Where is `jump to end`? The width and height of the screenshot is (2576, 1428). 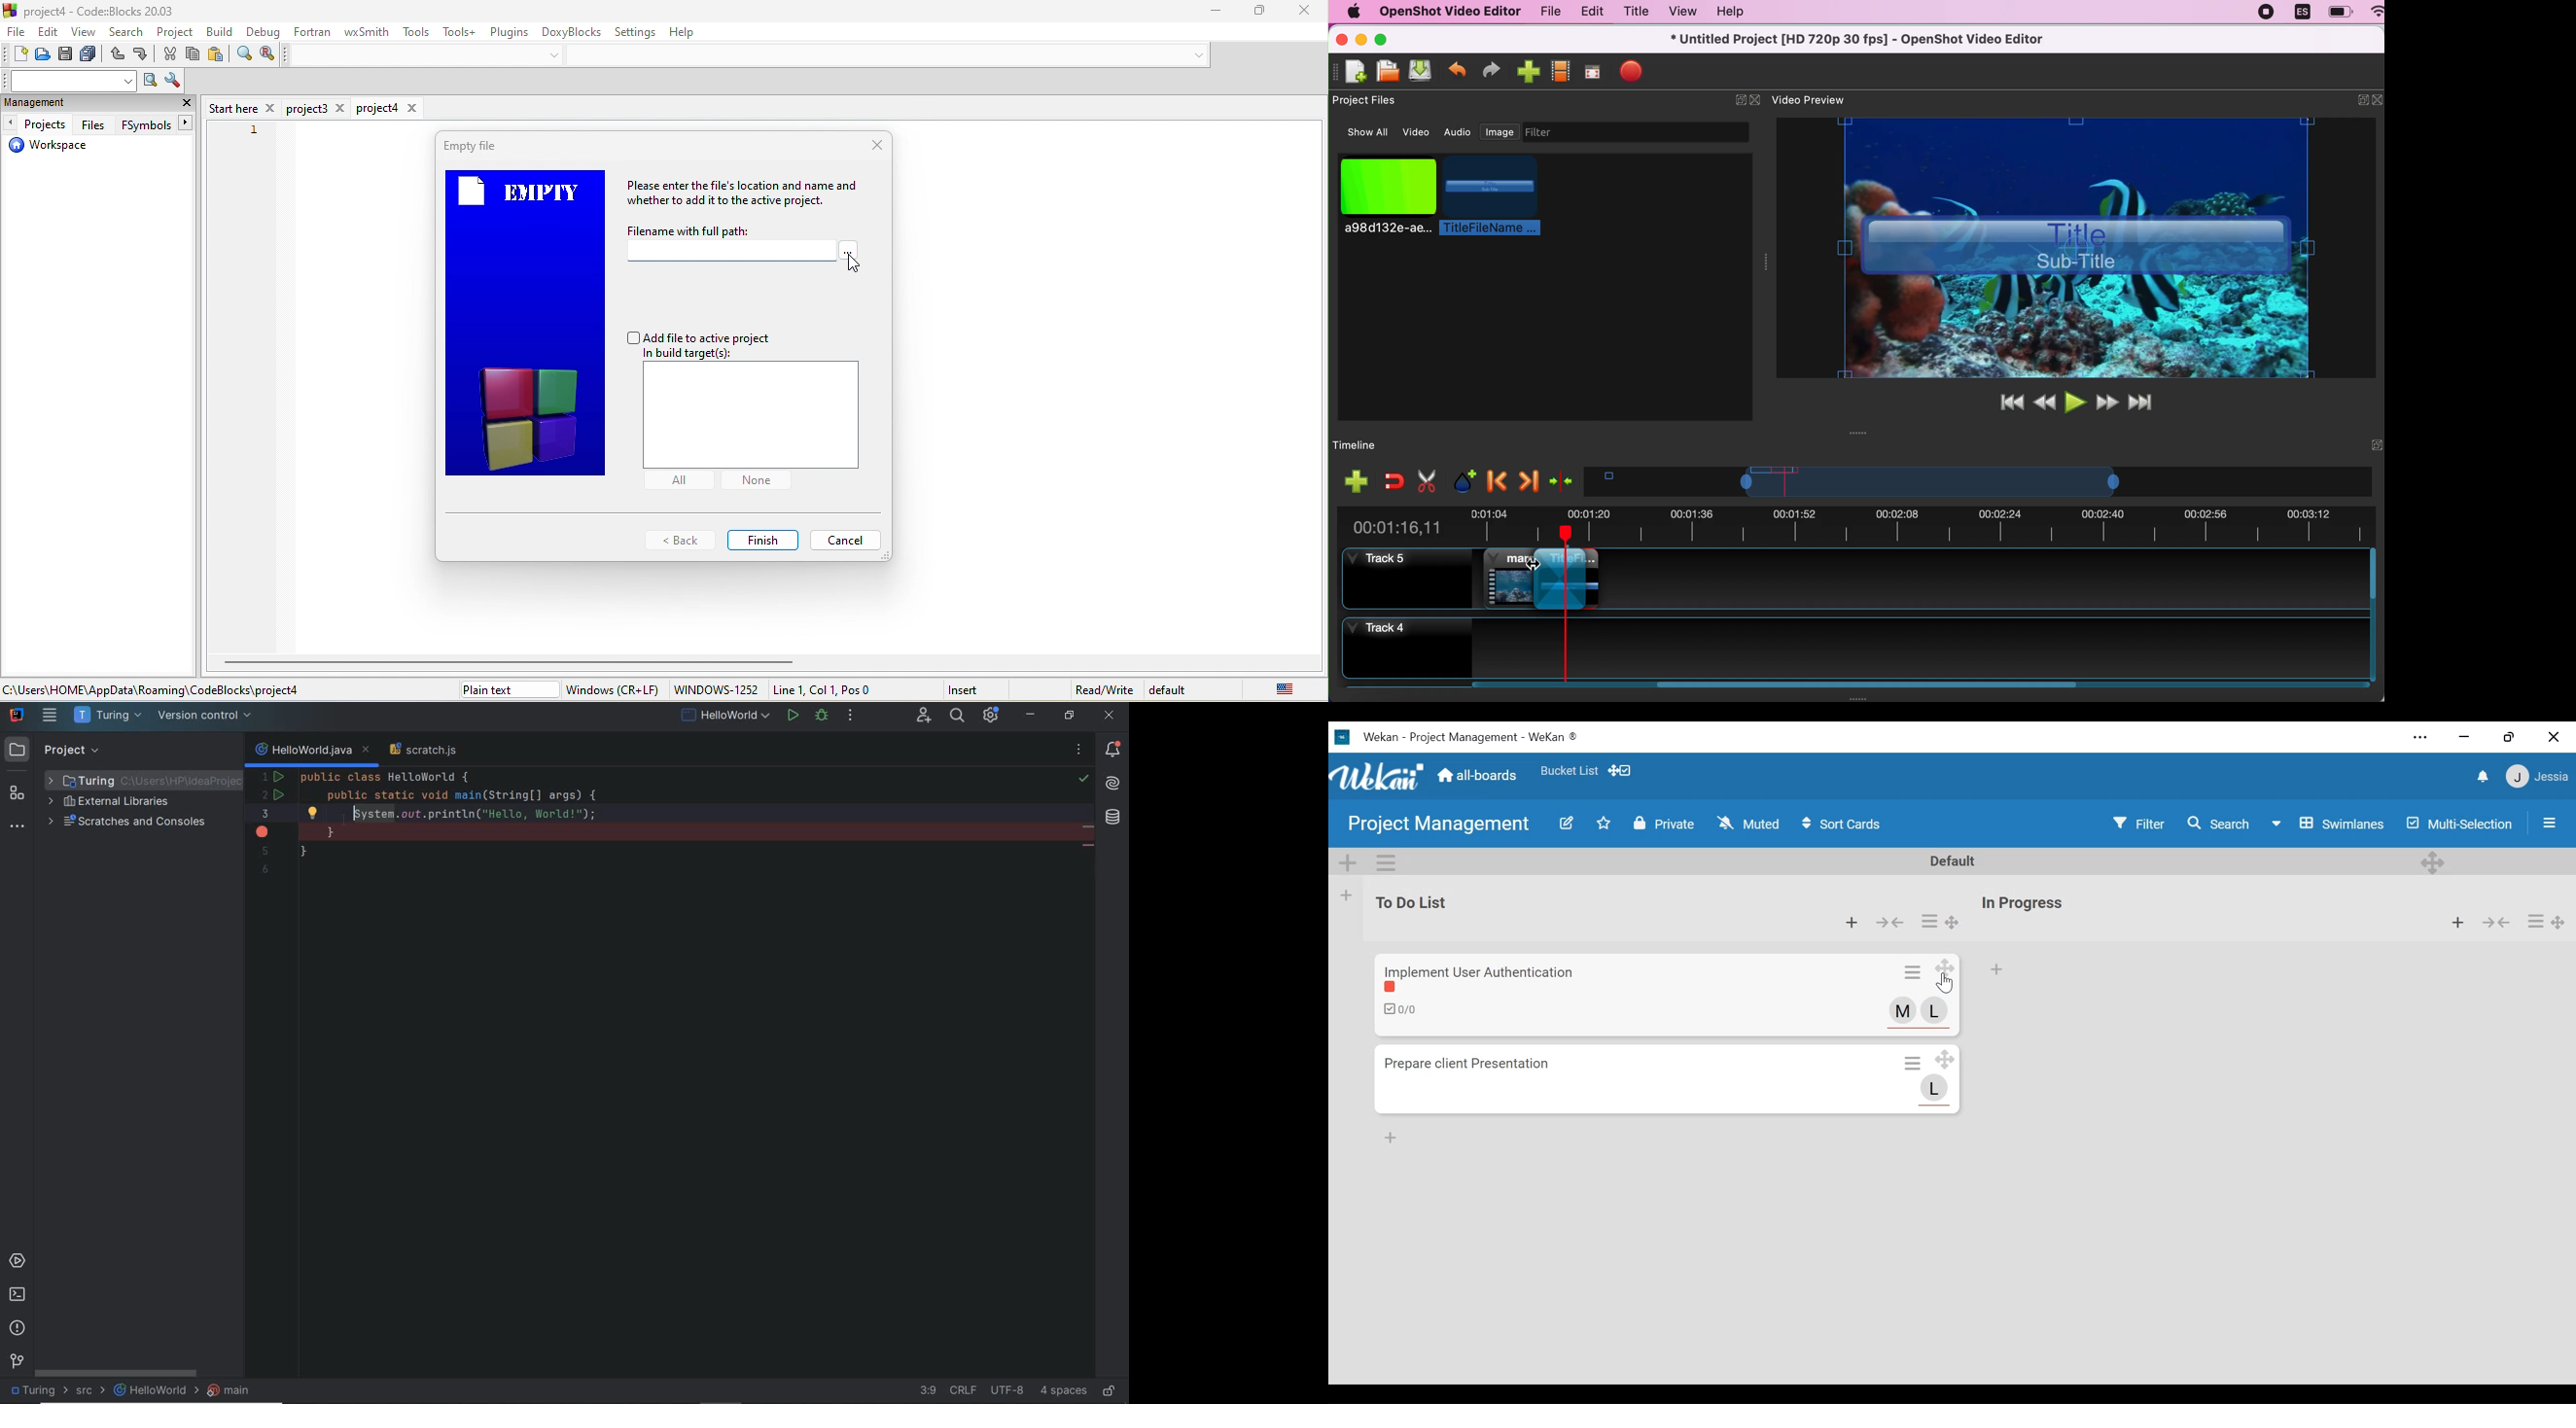 jump to end is located at coordinates (2148, 403).